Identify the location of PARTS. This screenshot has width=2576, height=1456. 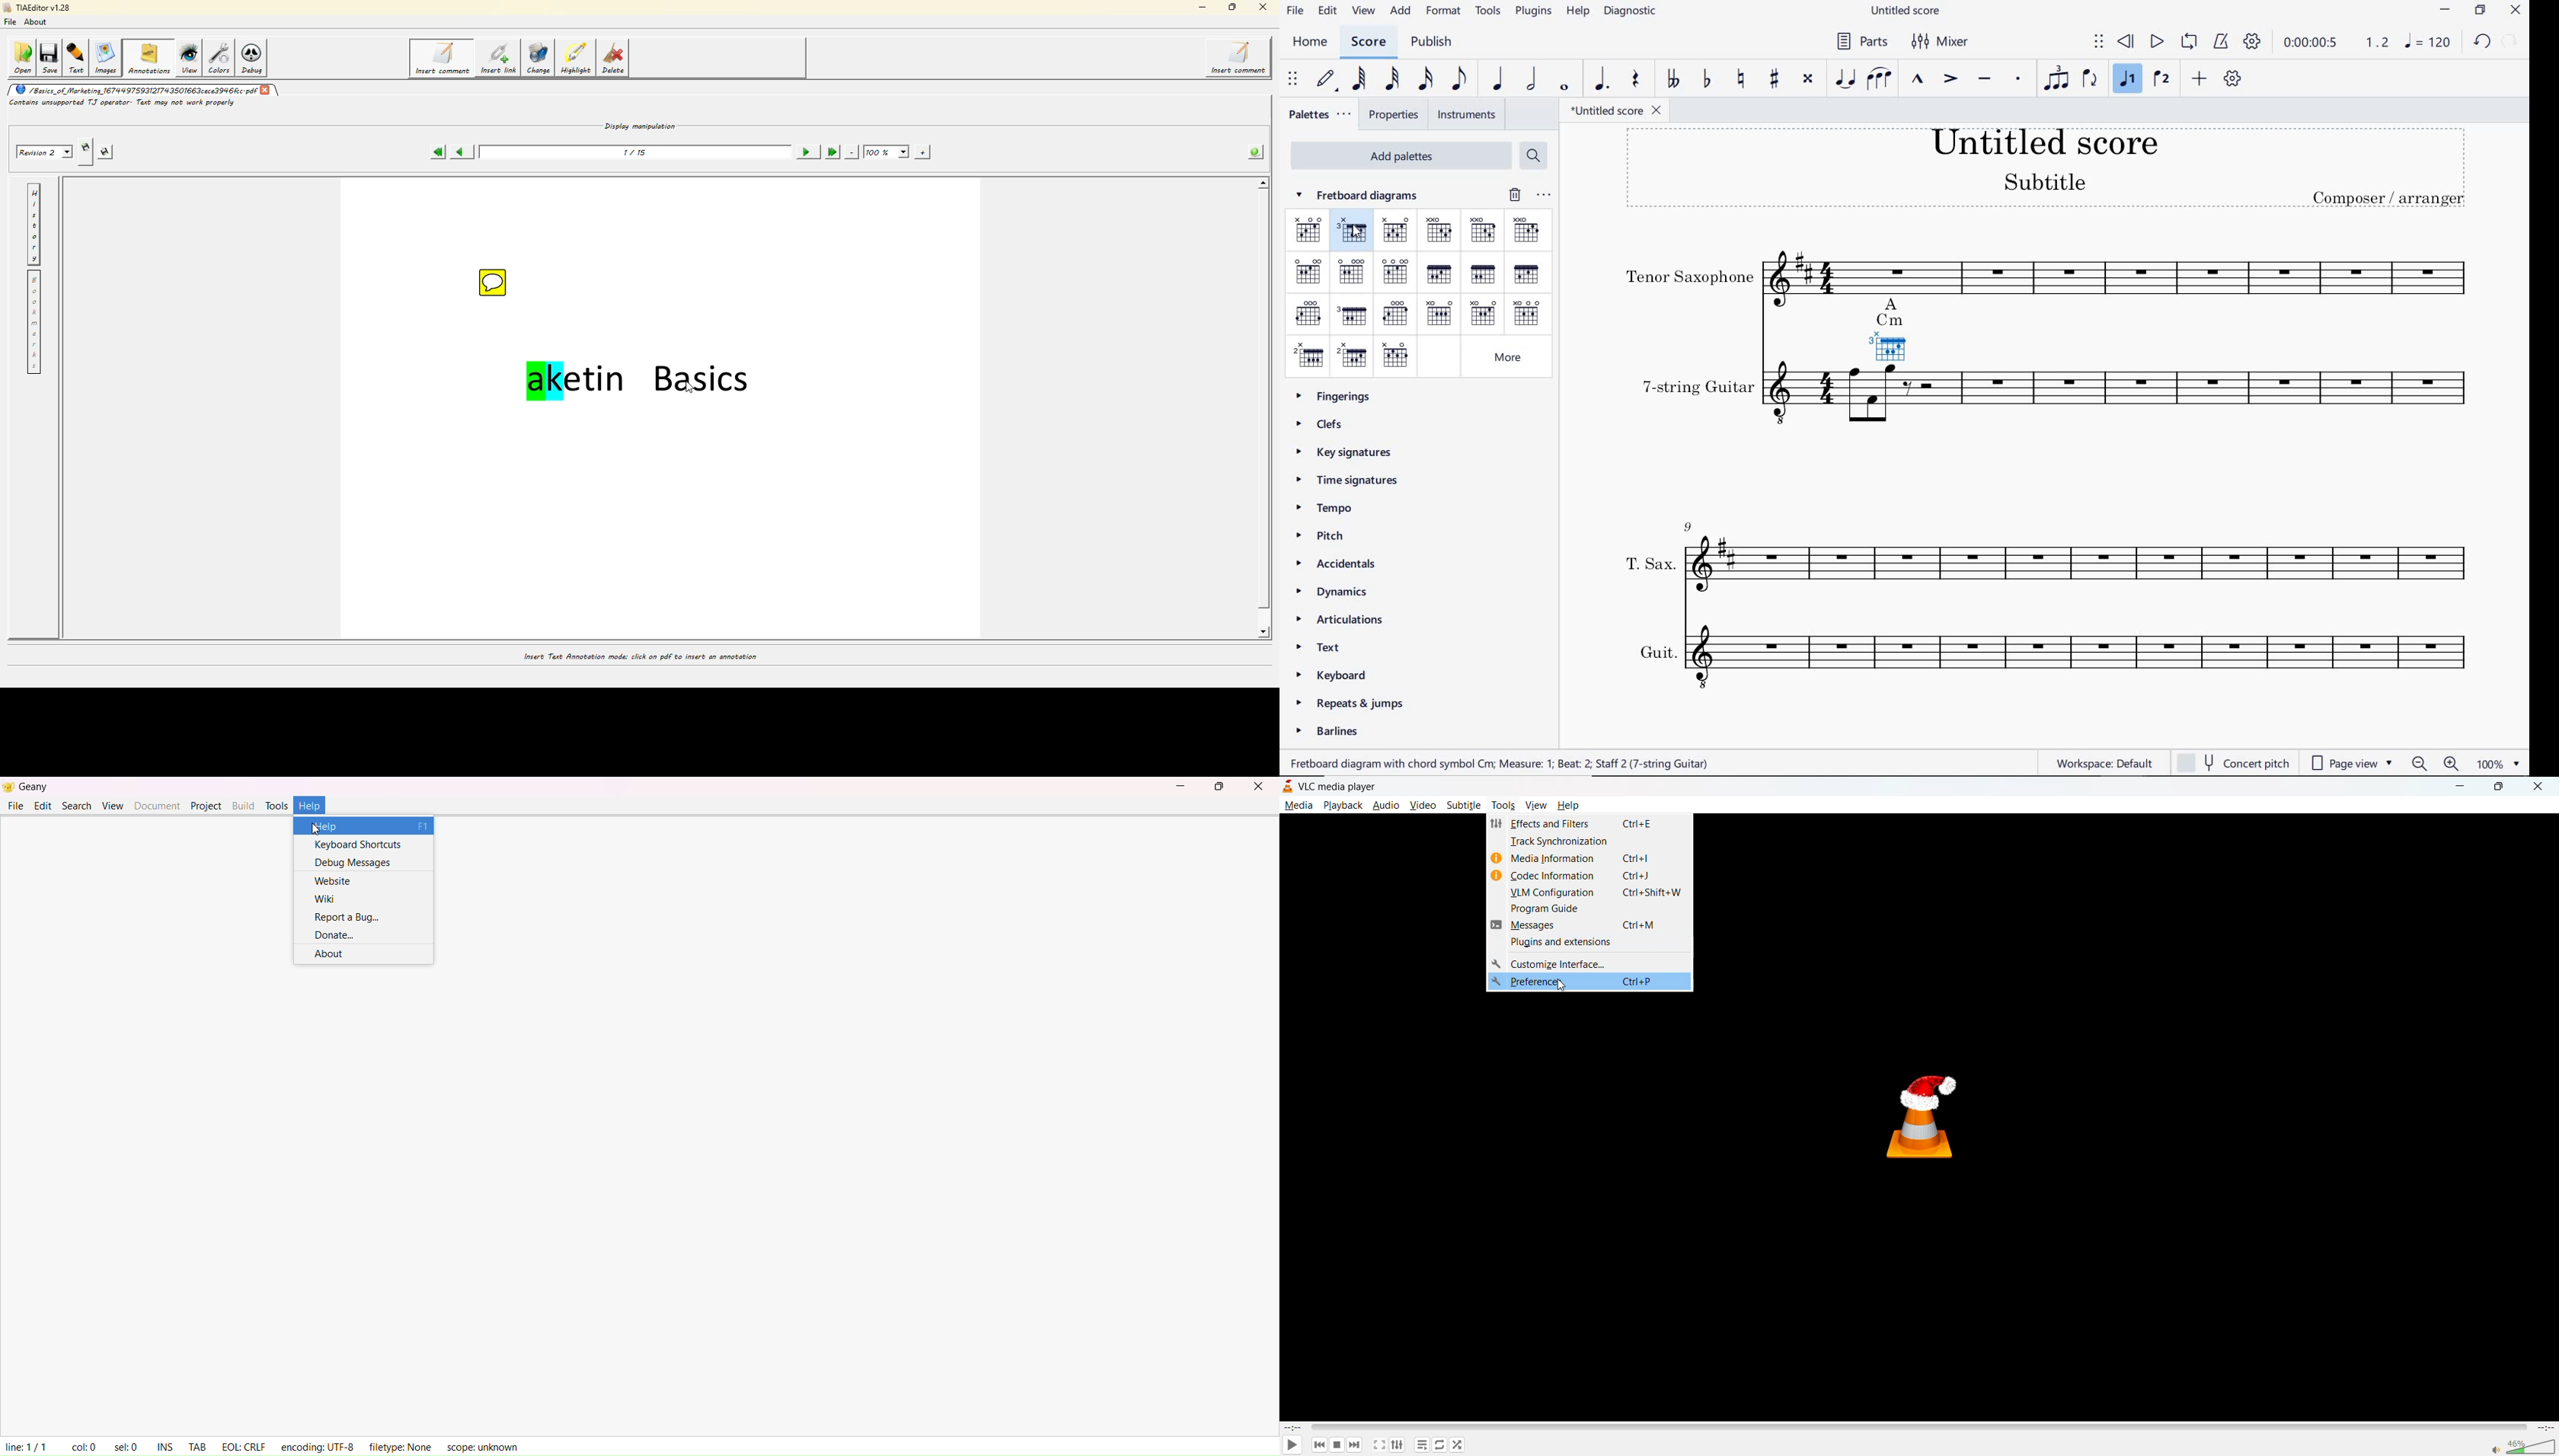
(1861, 42).